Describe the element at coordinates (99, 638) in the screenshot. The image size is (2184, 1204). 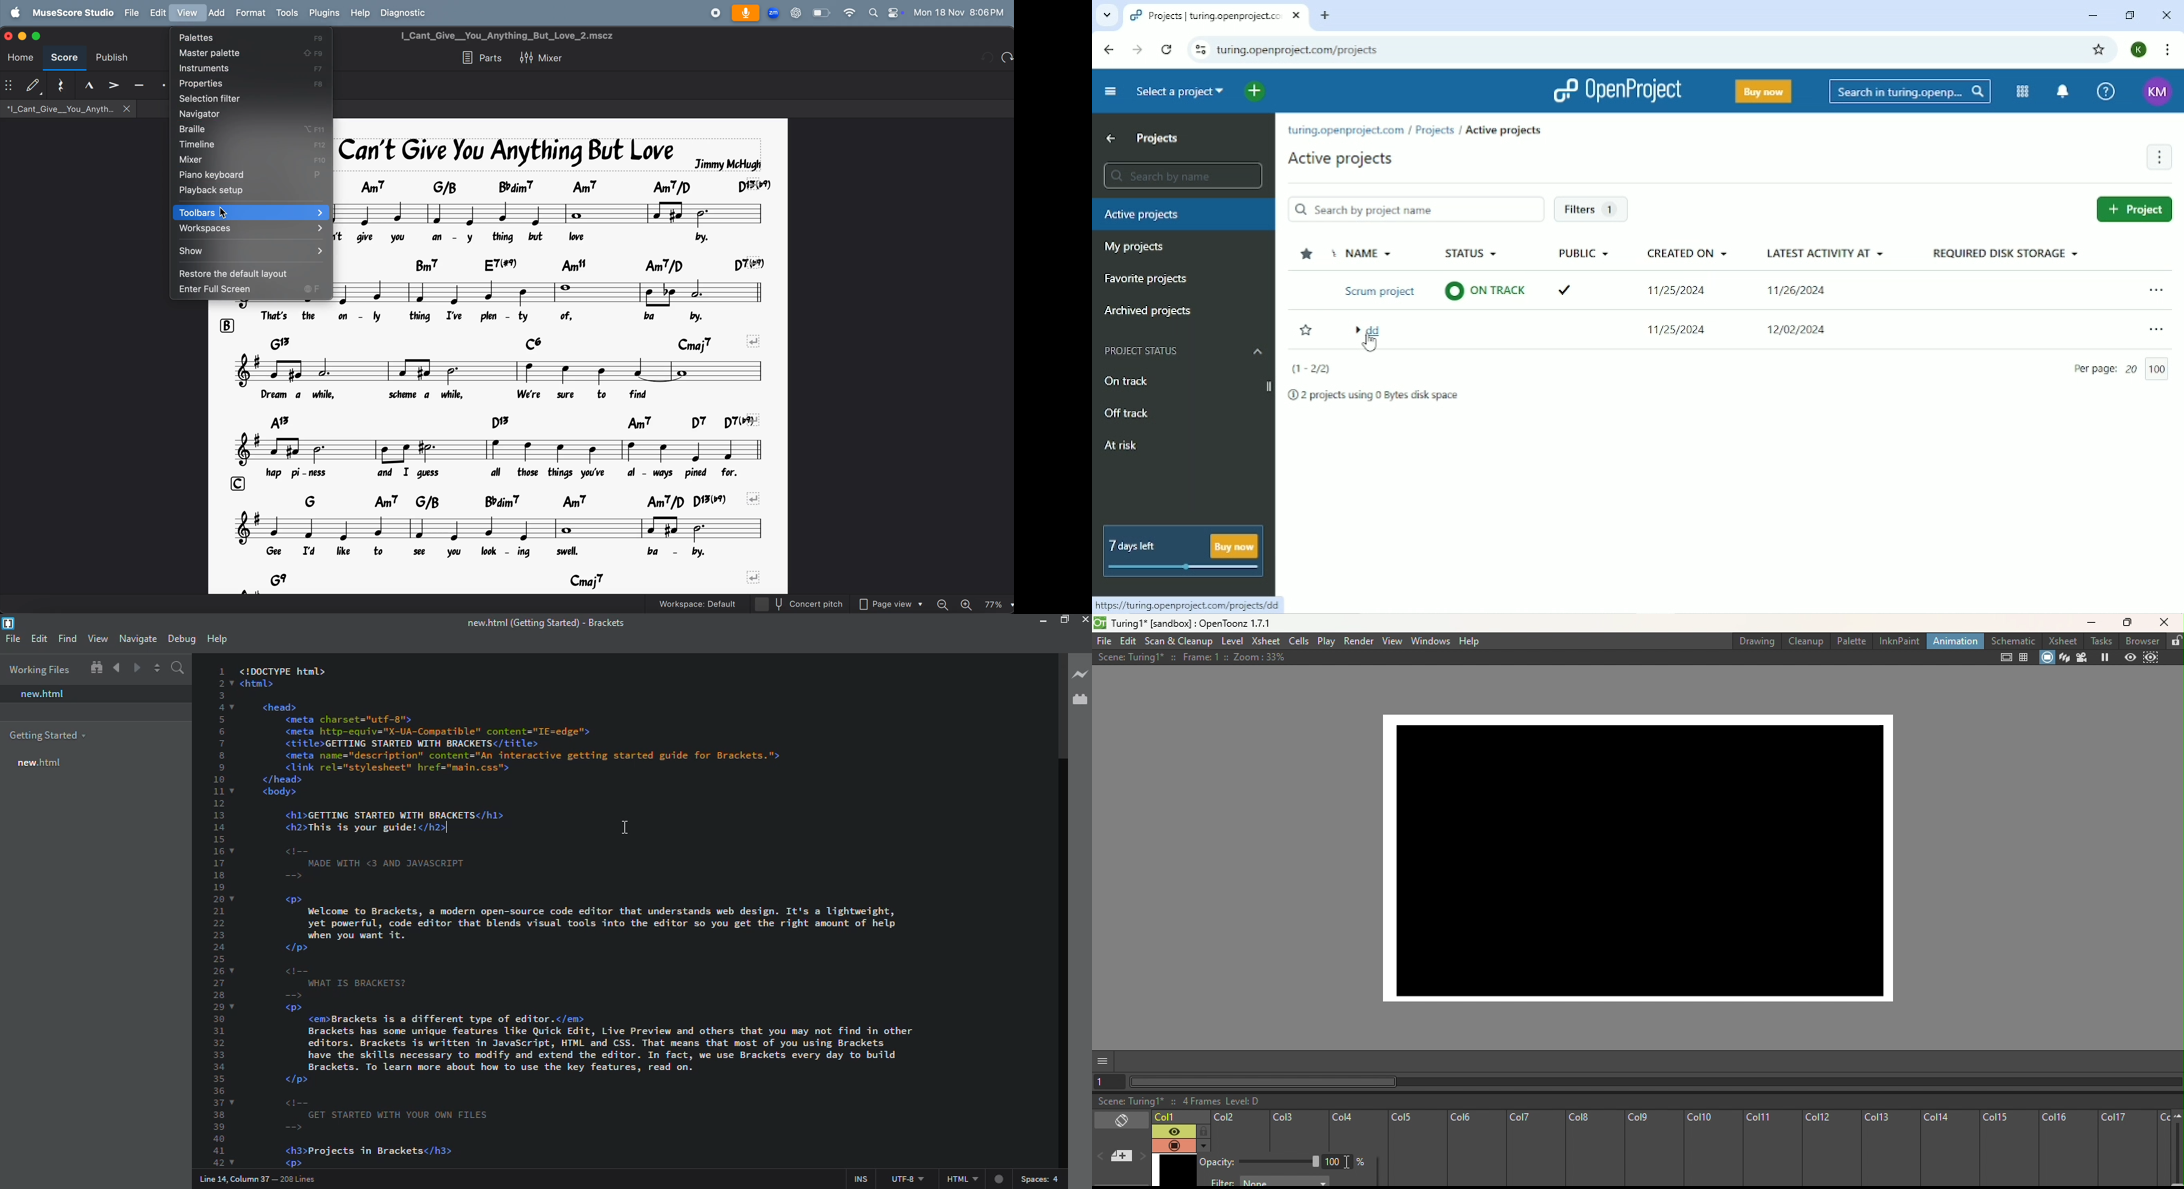
I see `view` at that location.